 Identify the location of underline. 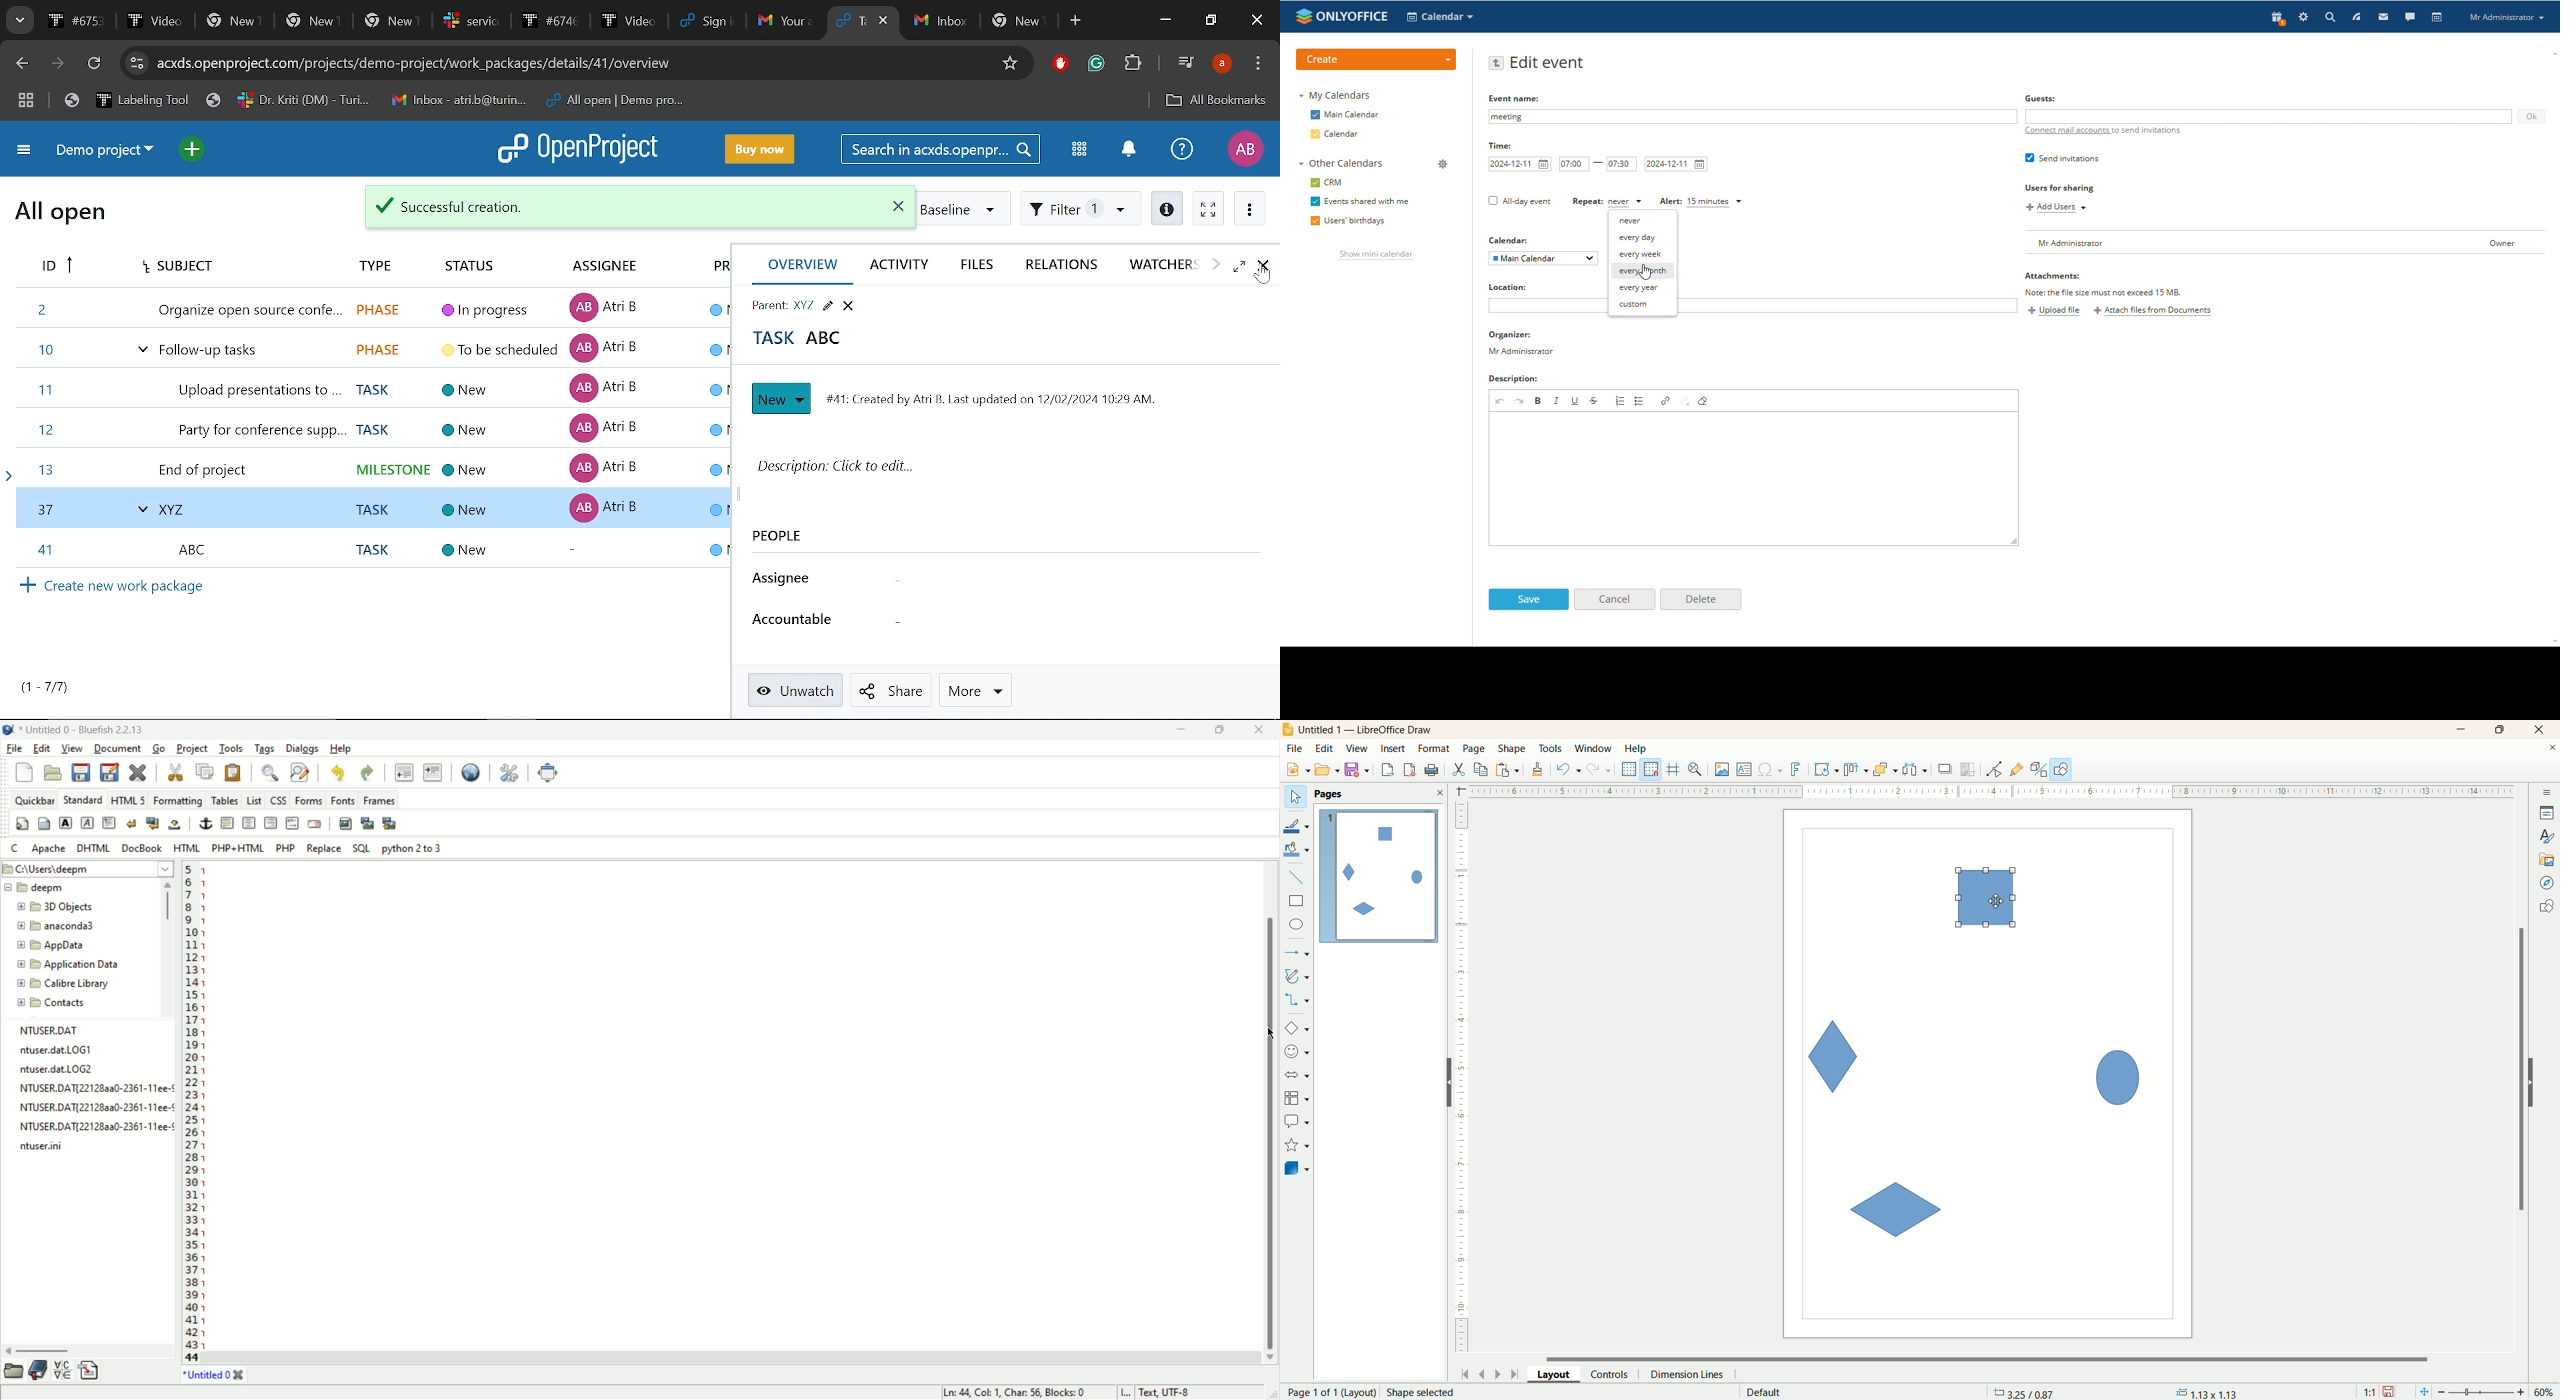
(1575, 401).